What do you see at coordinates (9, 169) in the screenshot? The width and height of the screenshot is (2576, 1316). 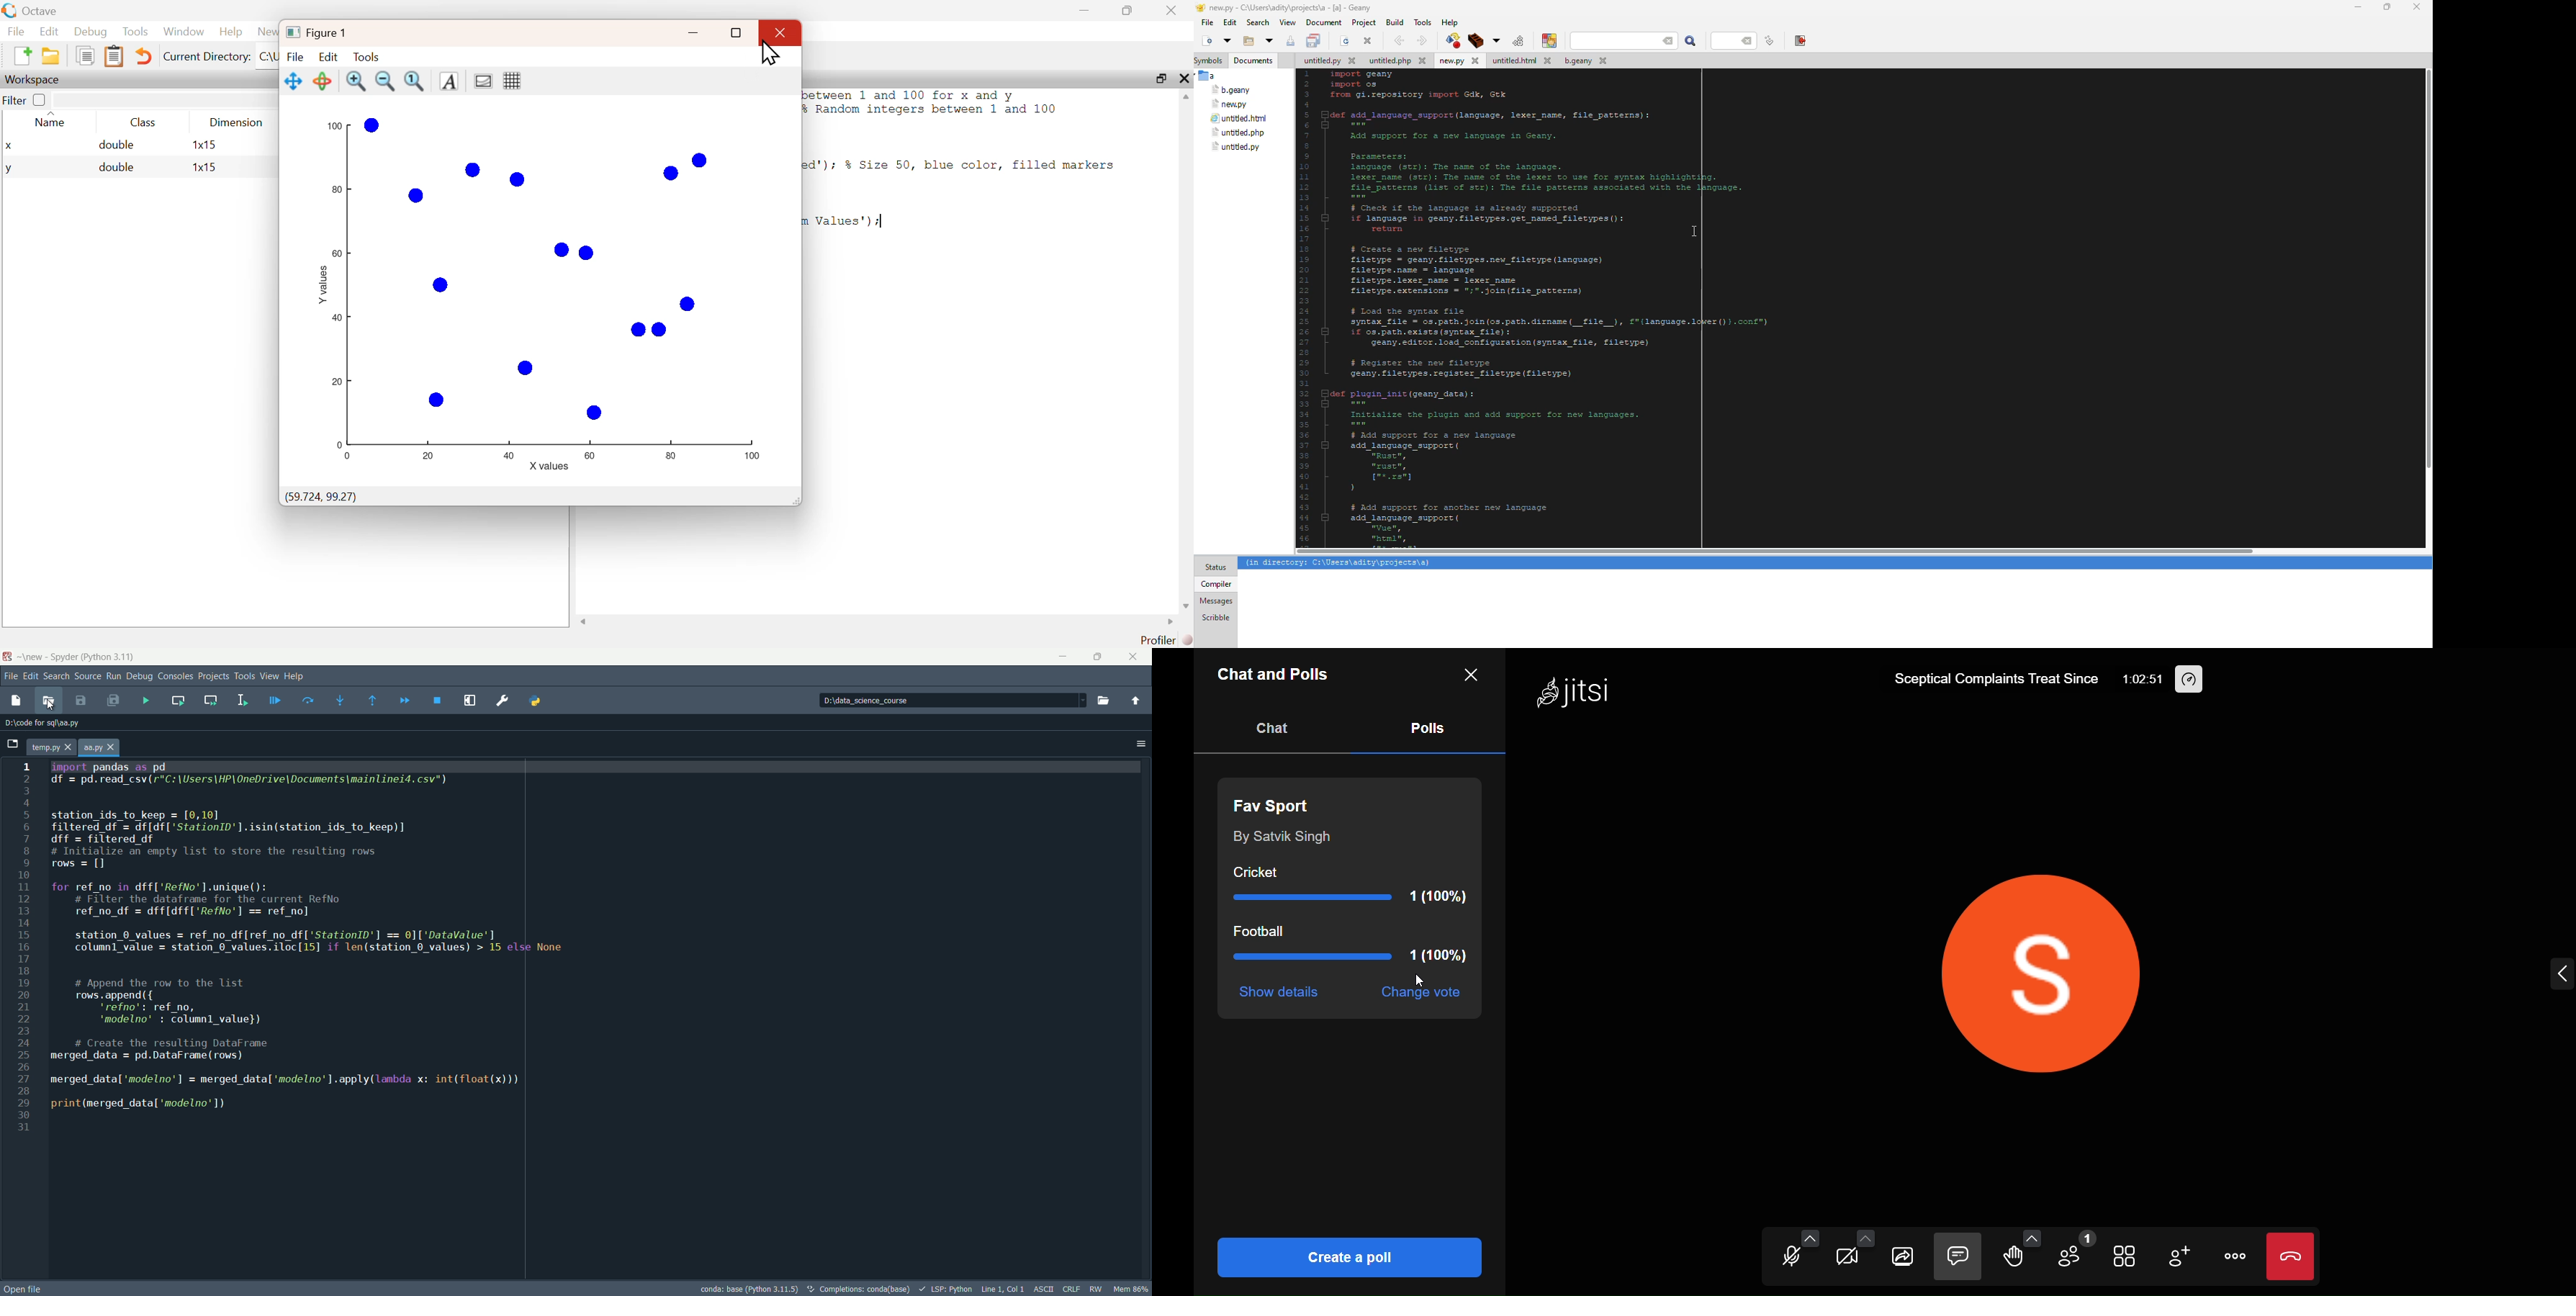 I see `y` at bounding box center [9, 169].